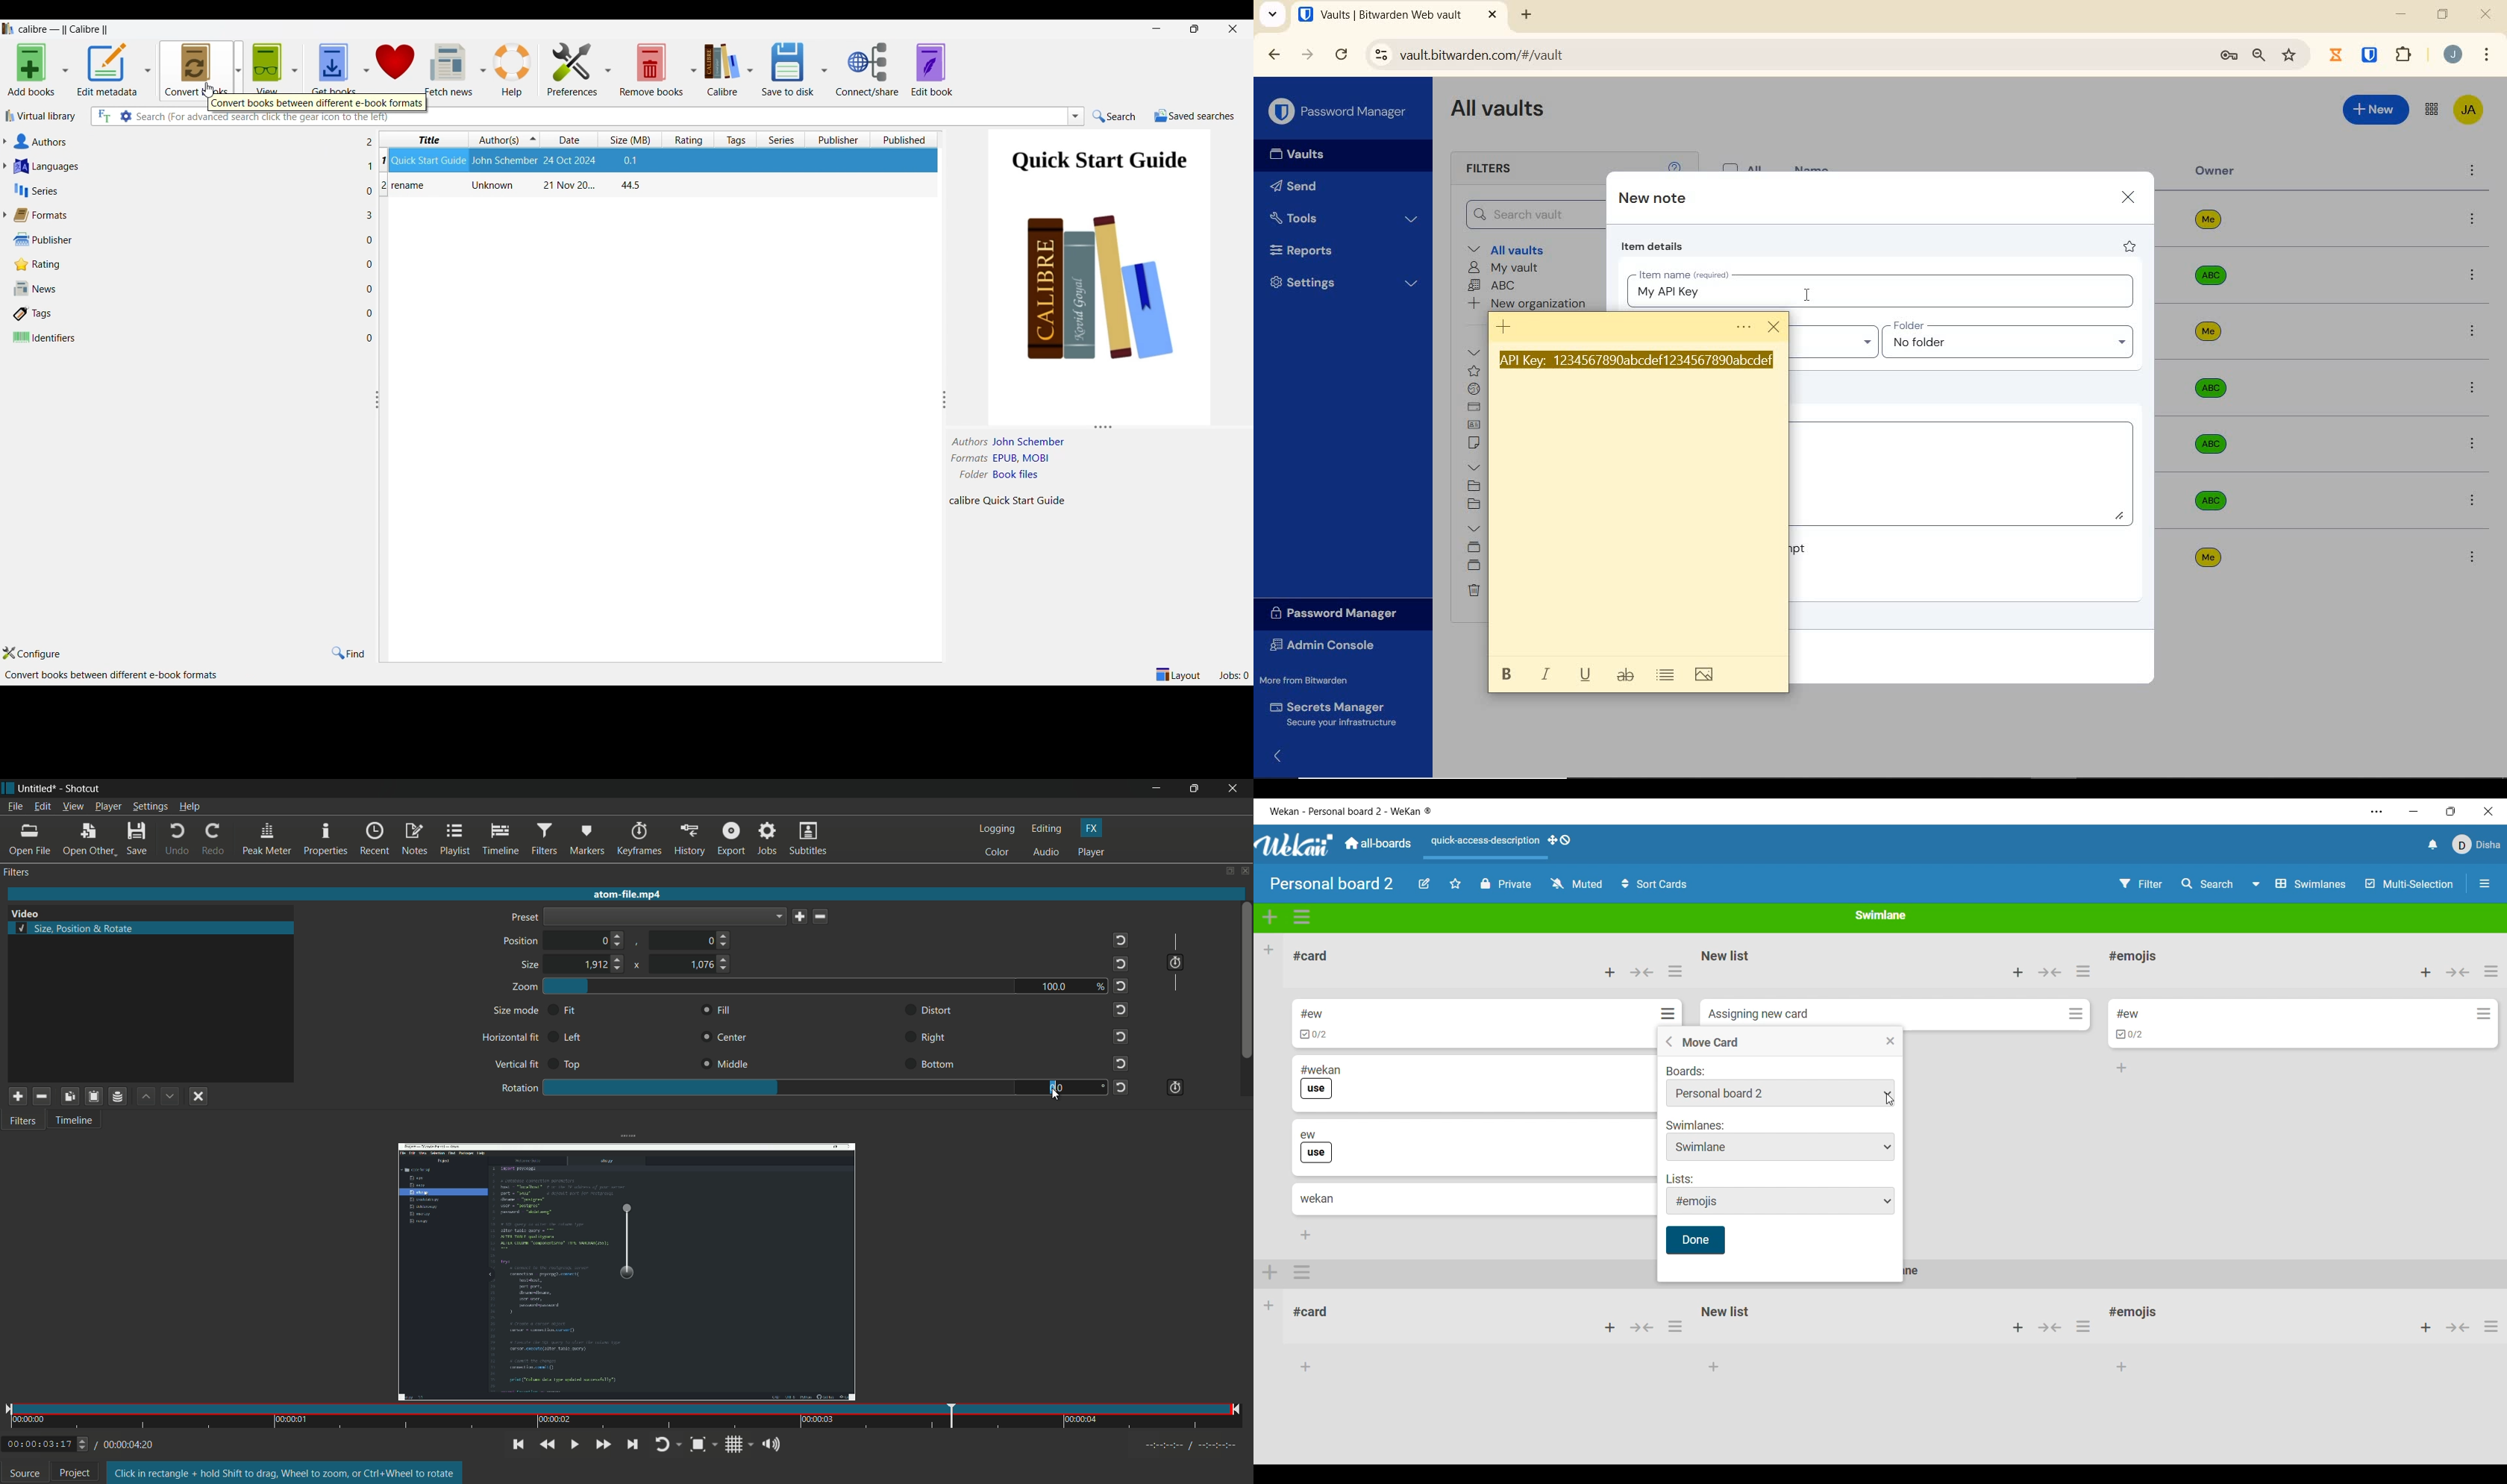 This screenshot has height=1484, width=2520. I want to click on SOCIAL MEDIA, so click(1475, 486).